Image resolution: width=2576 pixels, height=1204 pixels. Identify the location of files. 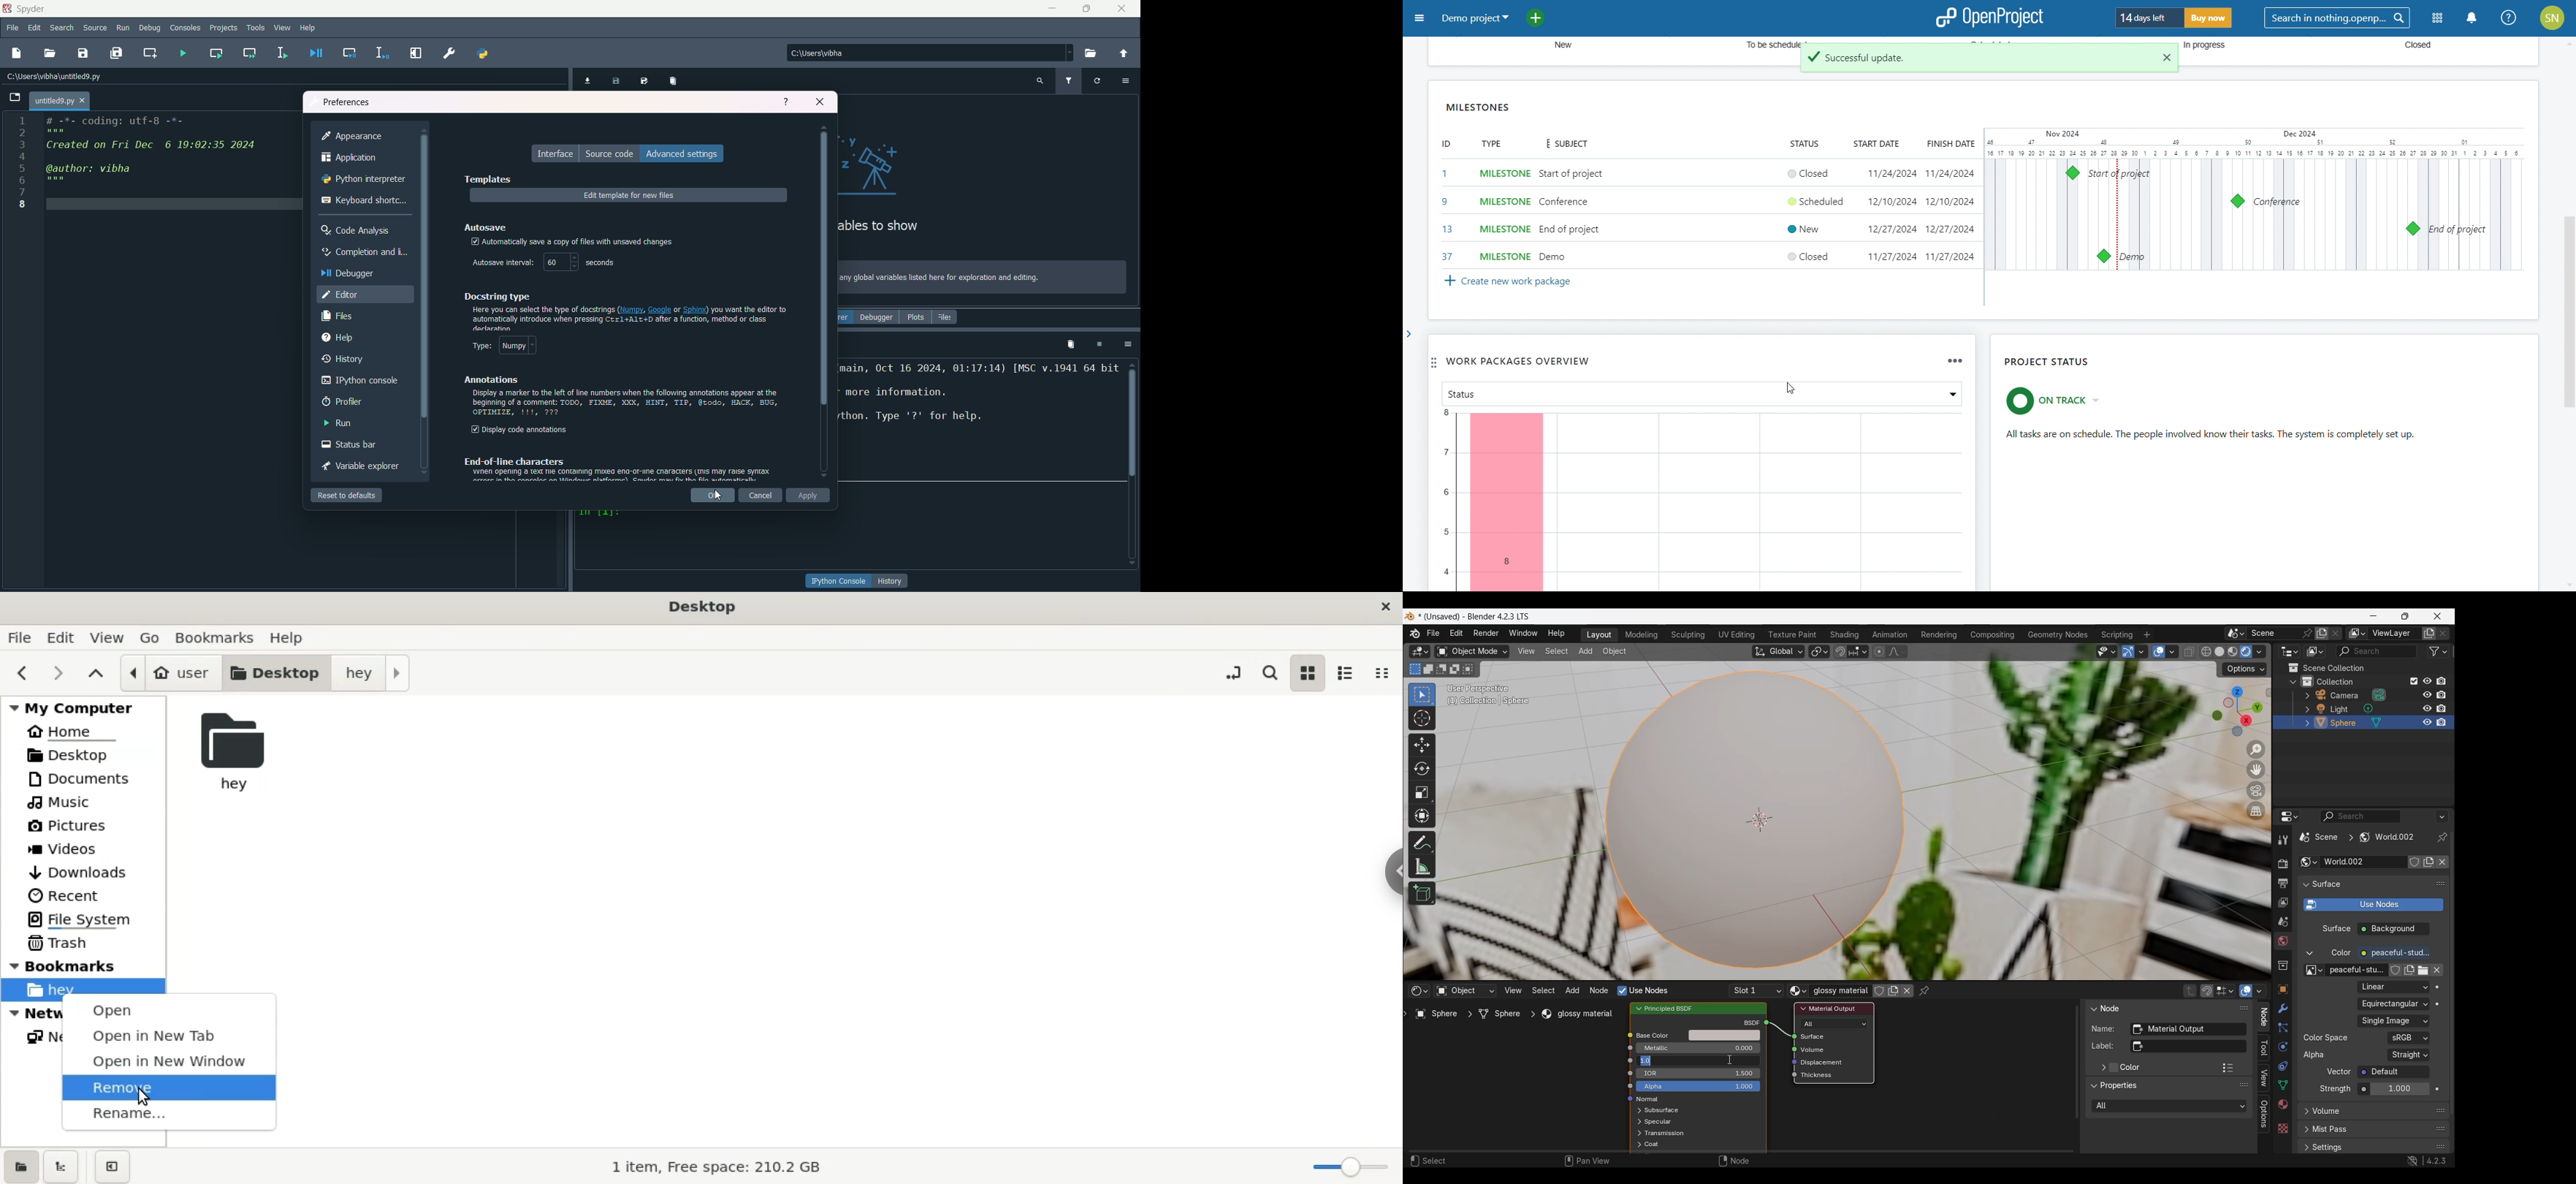
(946, 317).